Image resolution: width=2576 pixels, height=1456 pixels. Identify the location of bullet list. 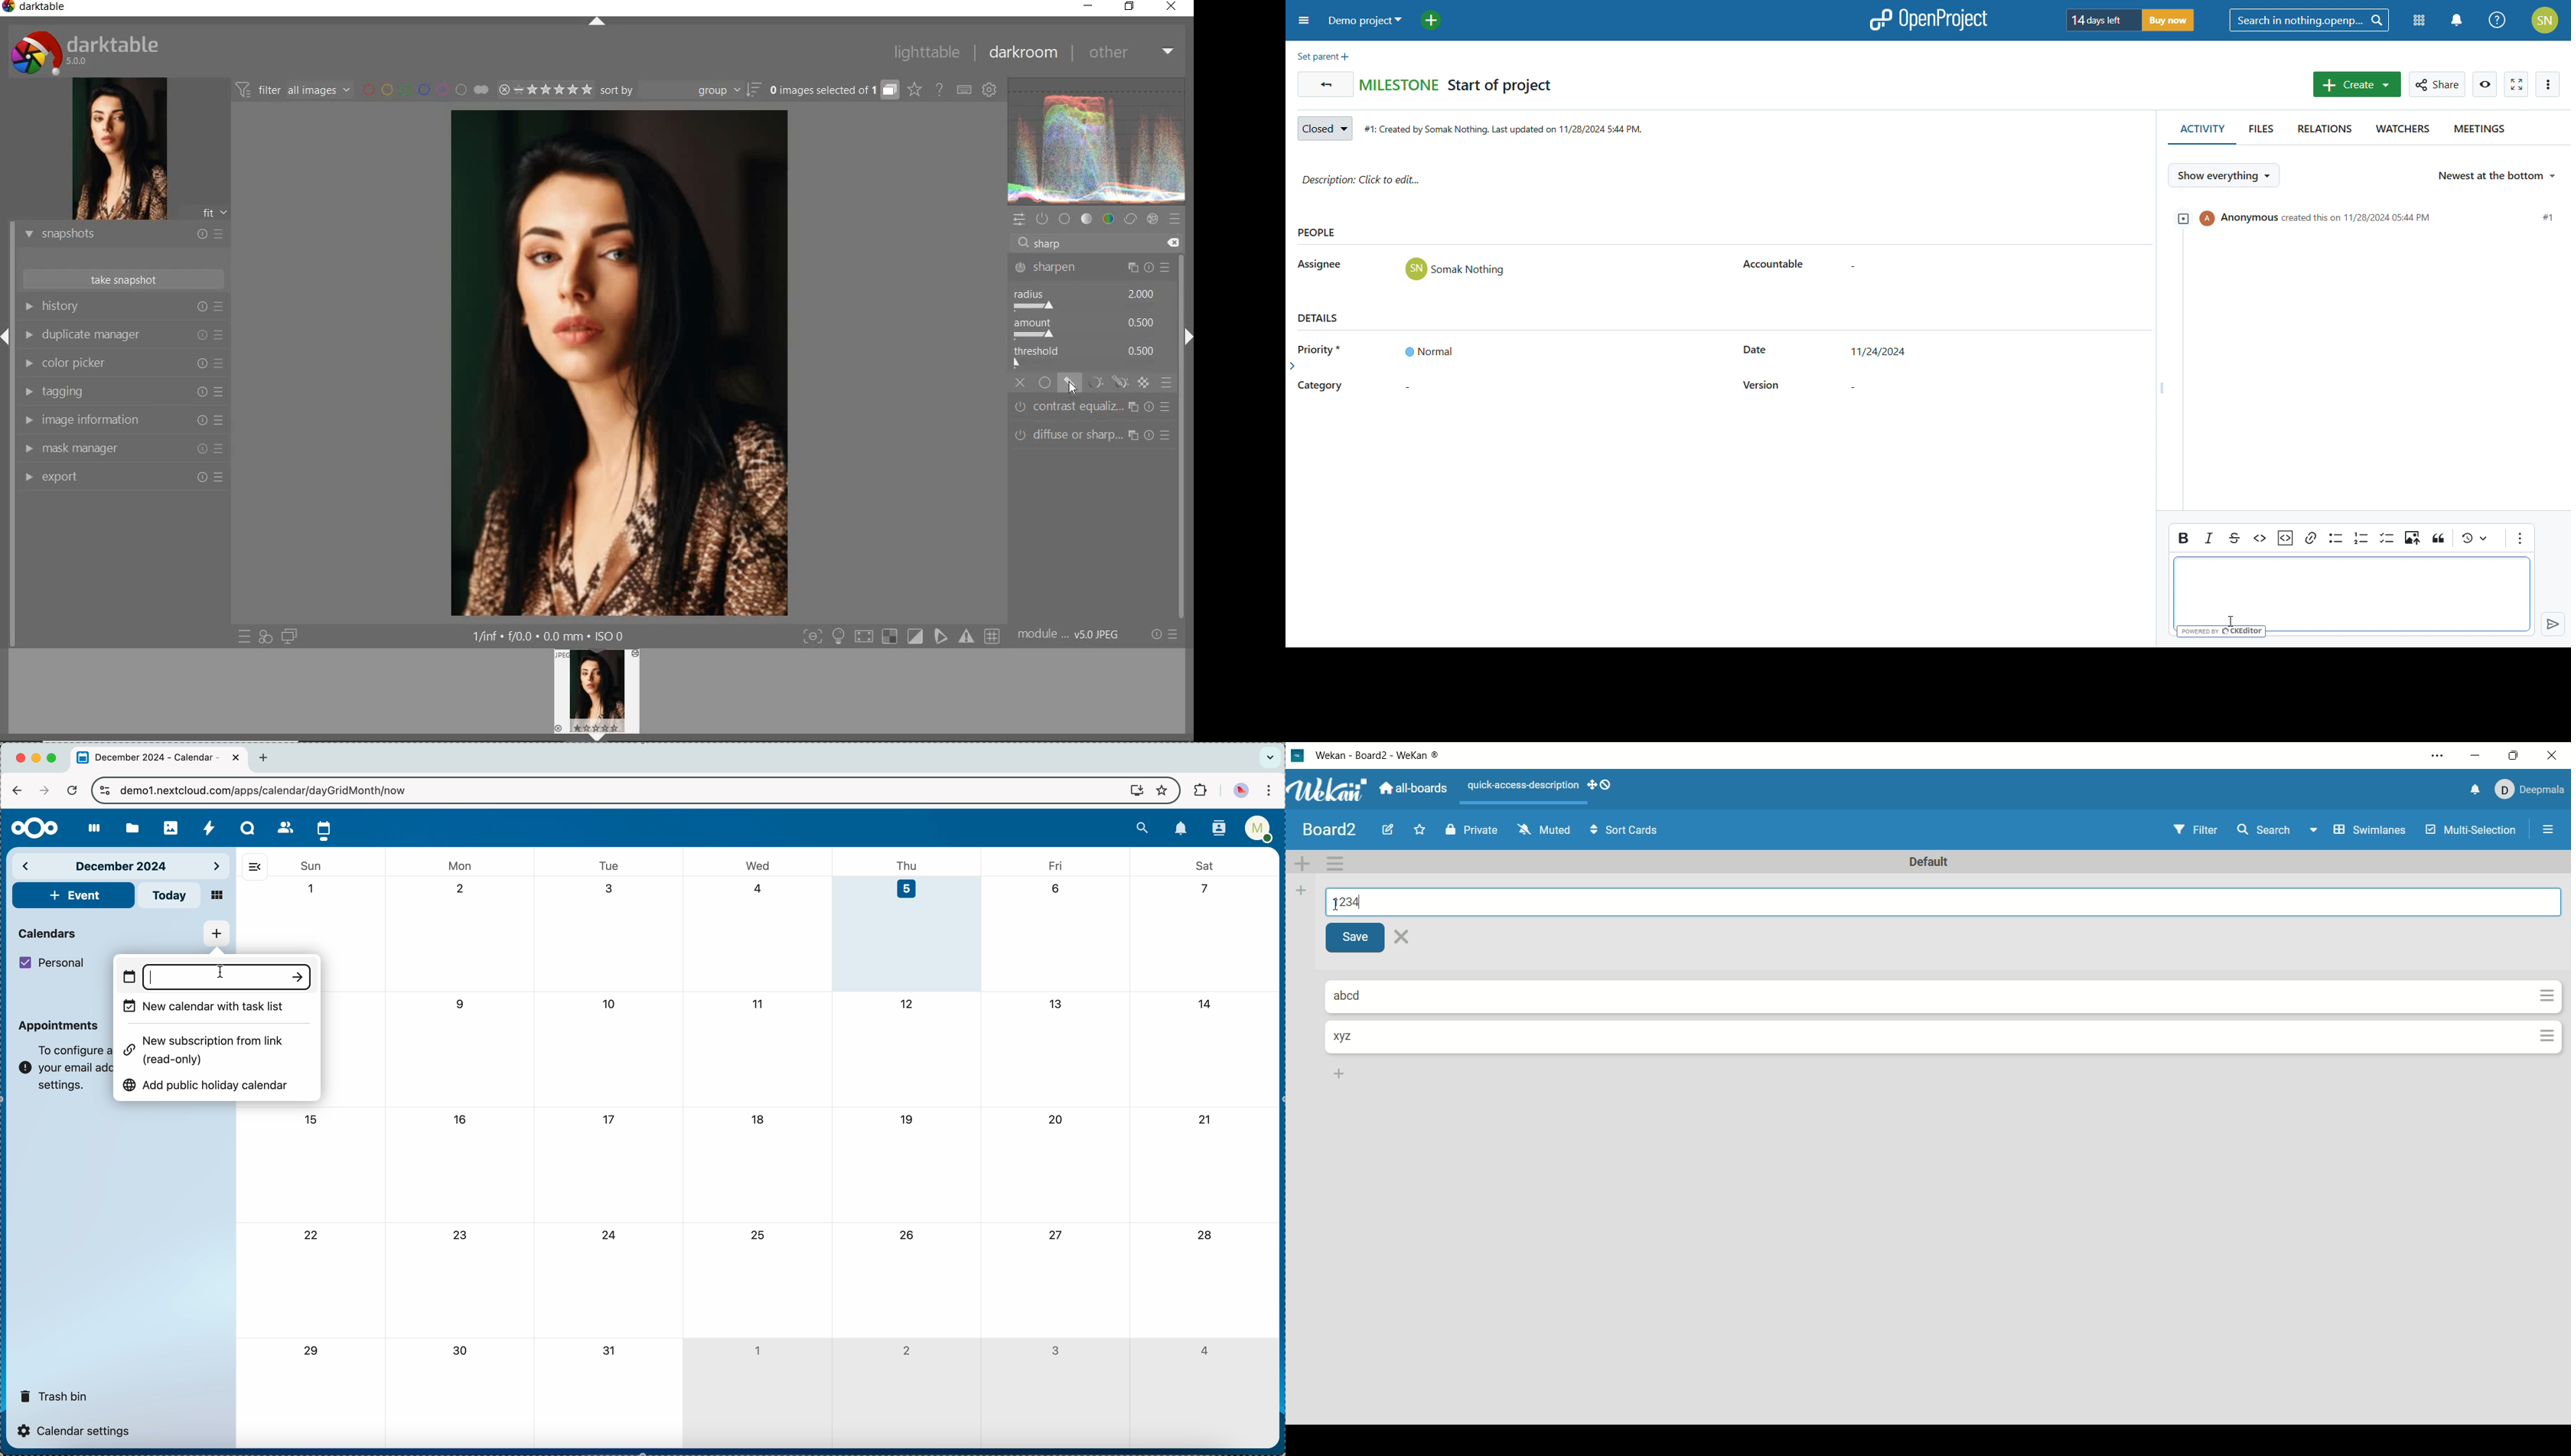
(2335, 539).